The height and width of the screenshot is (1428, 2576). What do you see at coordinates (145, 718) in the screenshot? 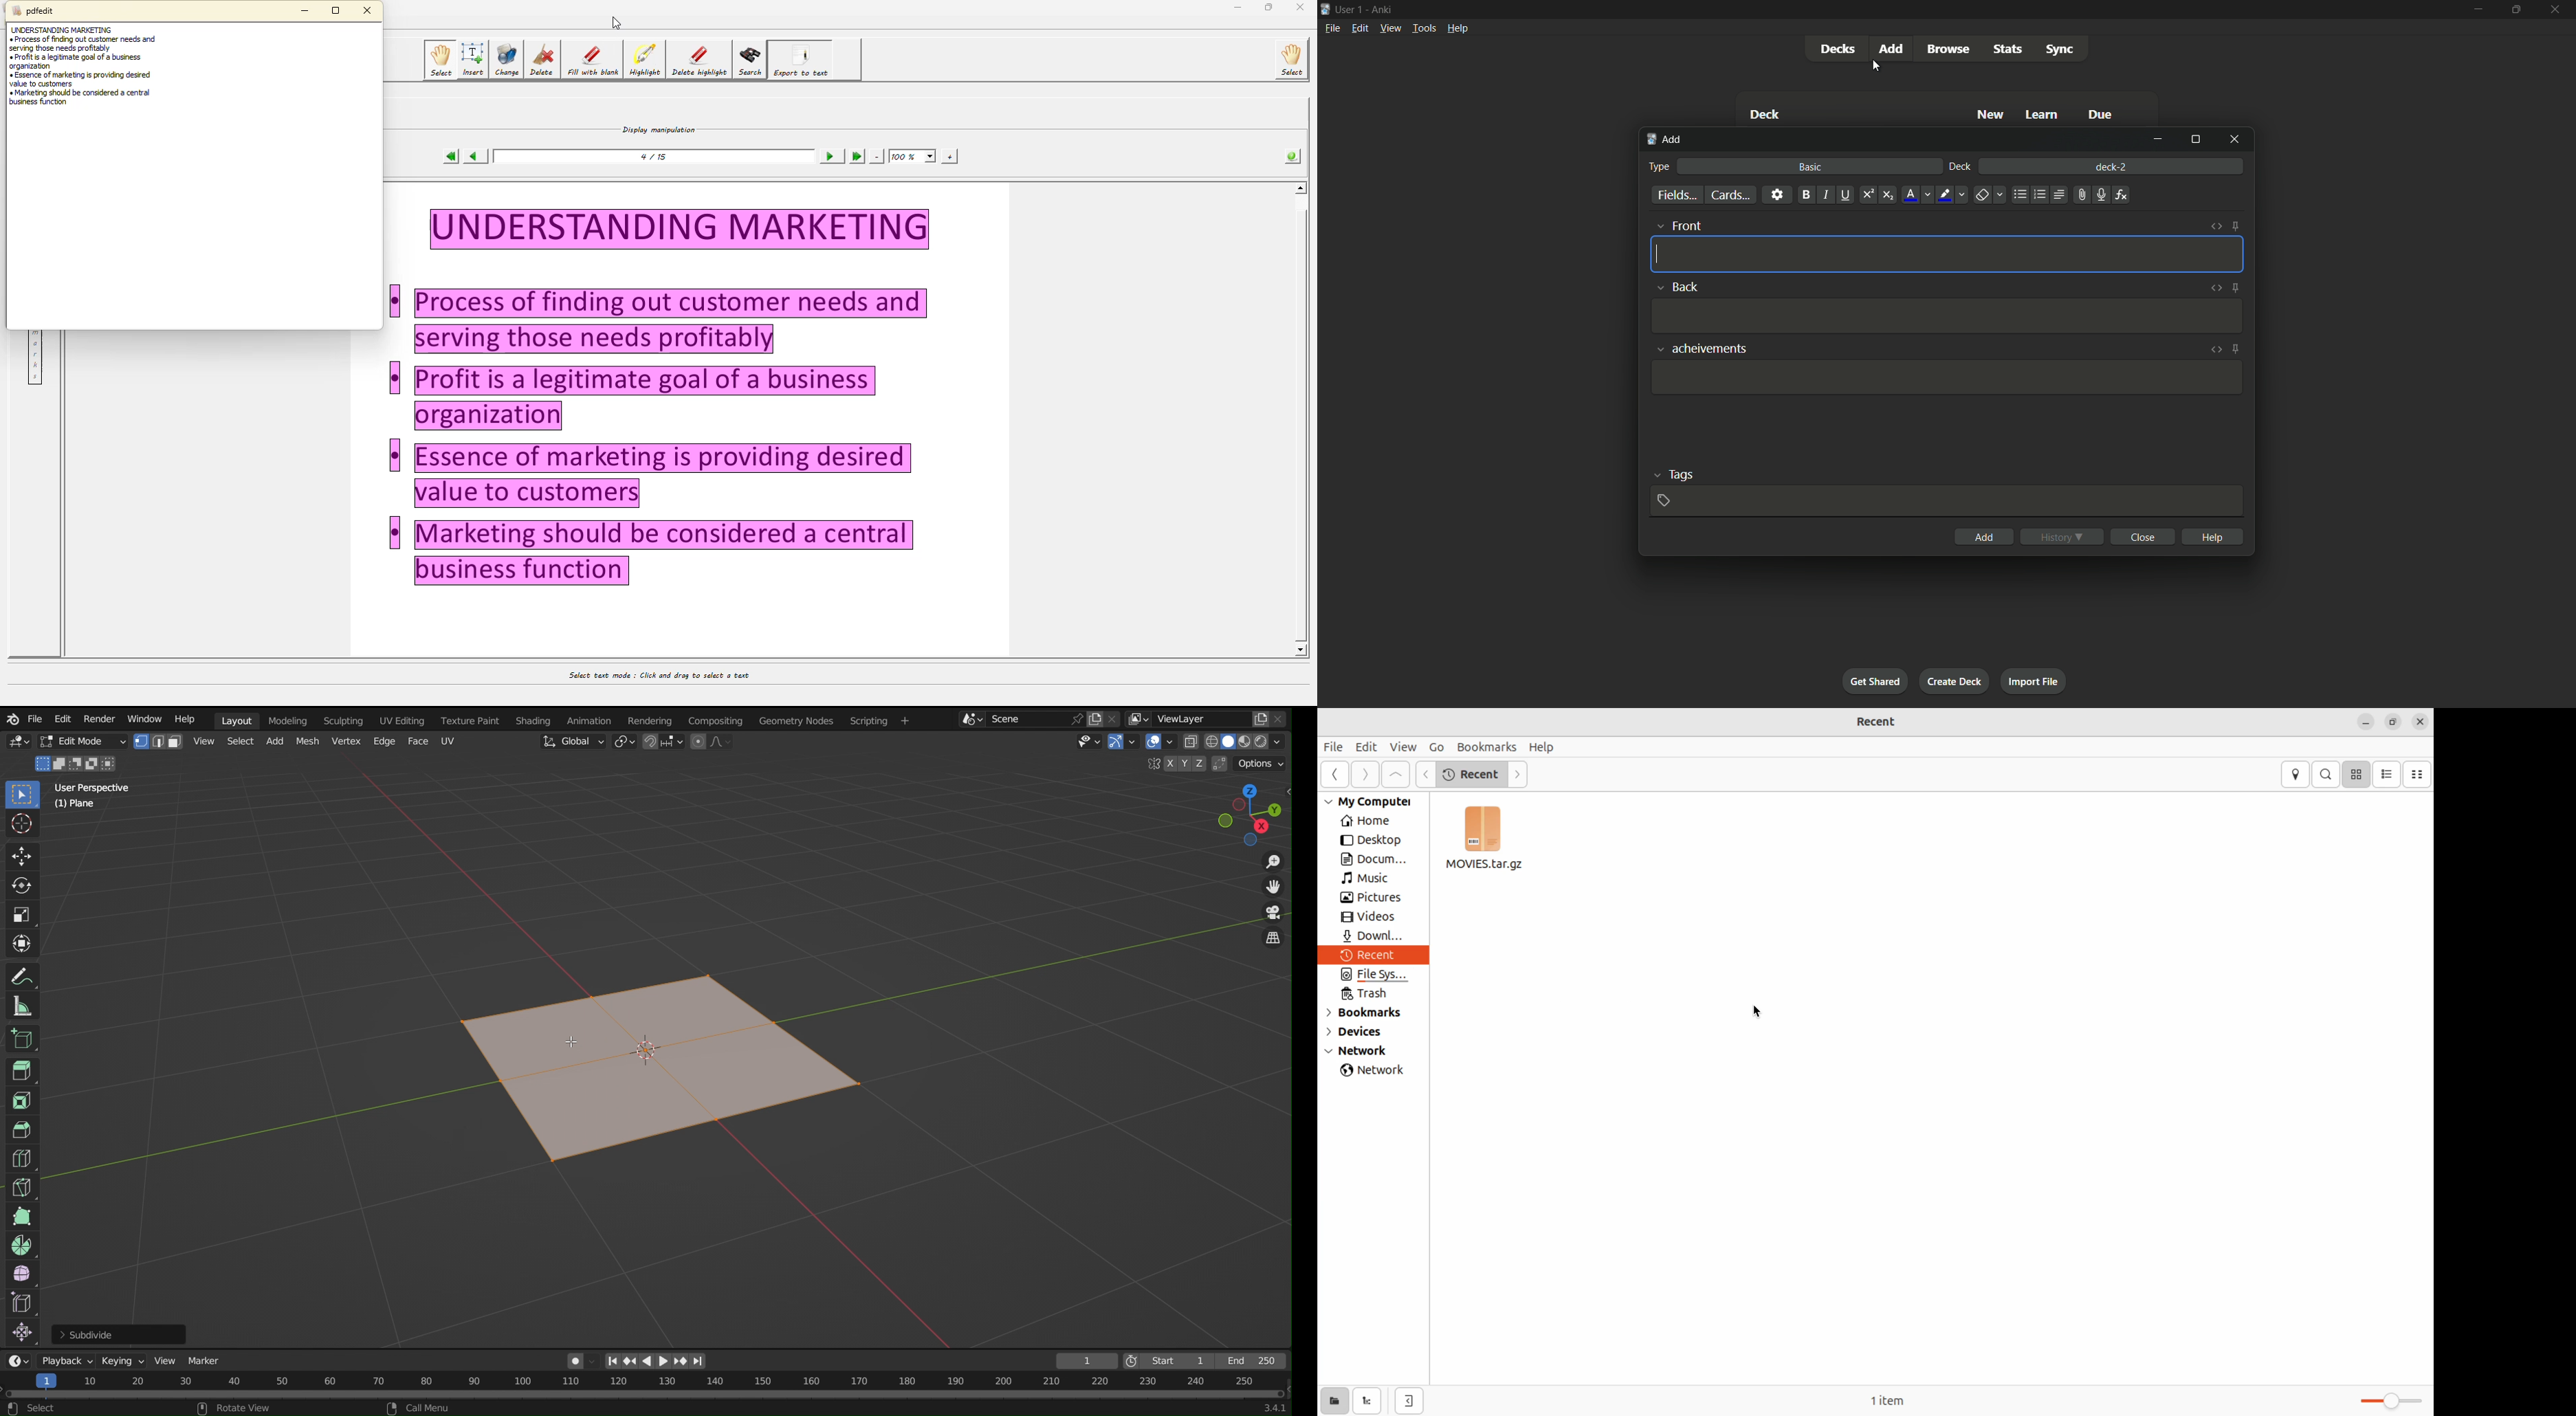
I see `Window` at bounding box center [145, 718].